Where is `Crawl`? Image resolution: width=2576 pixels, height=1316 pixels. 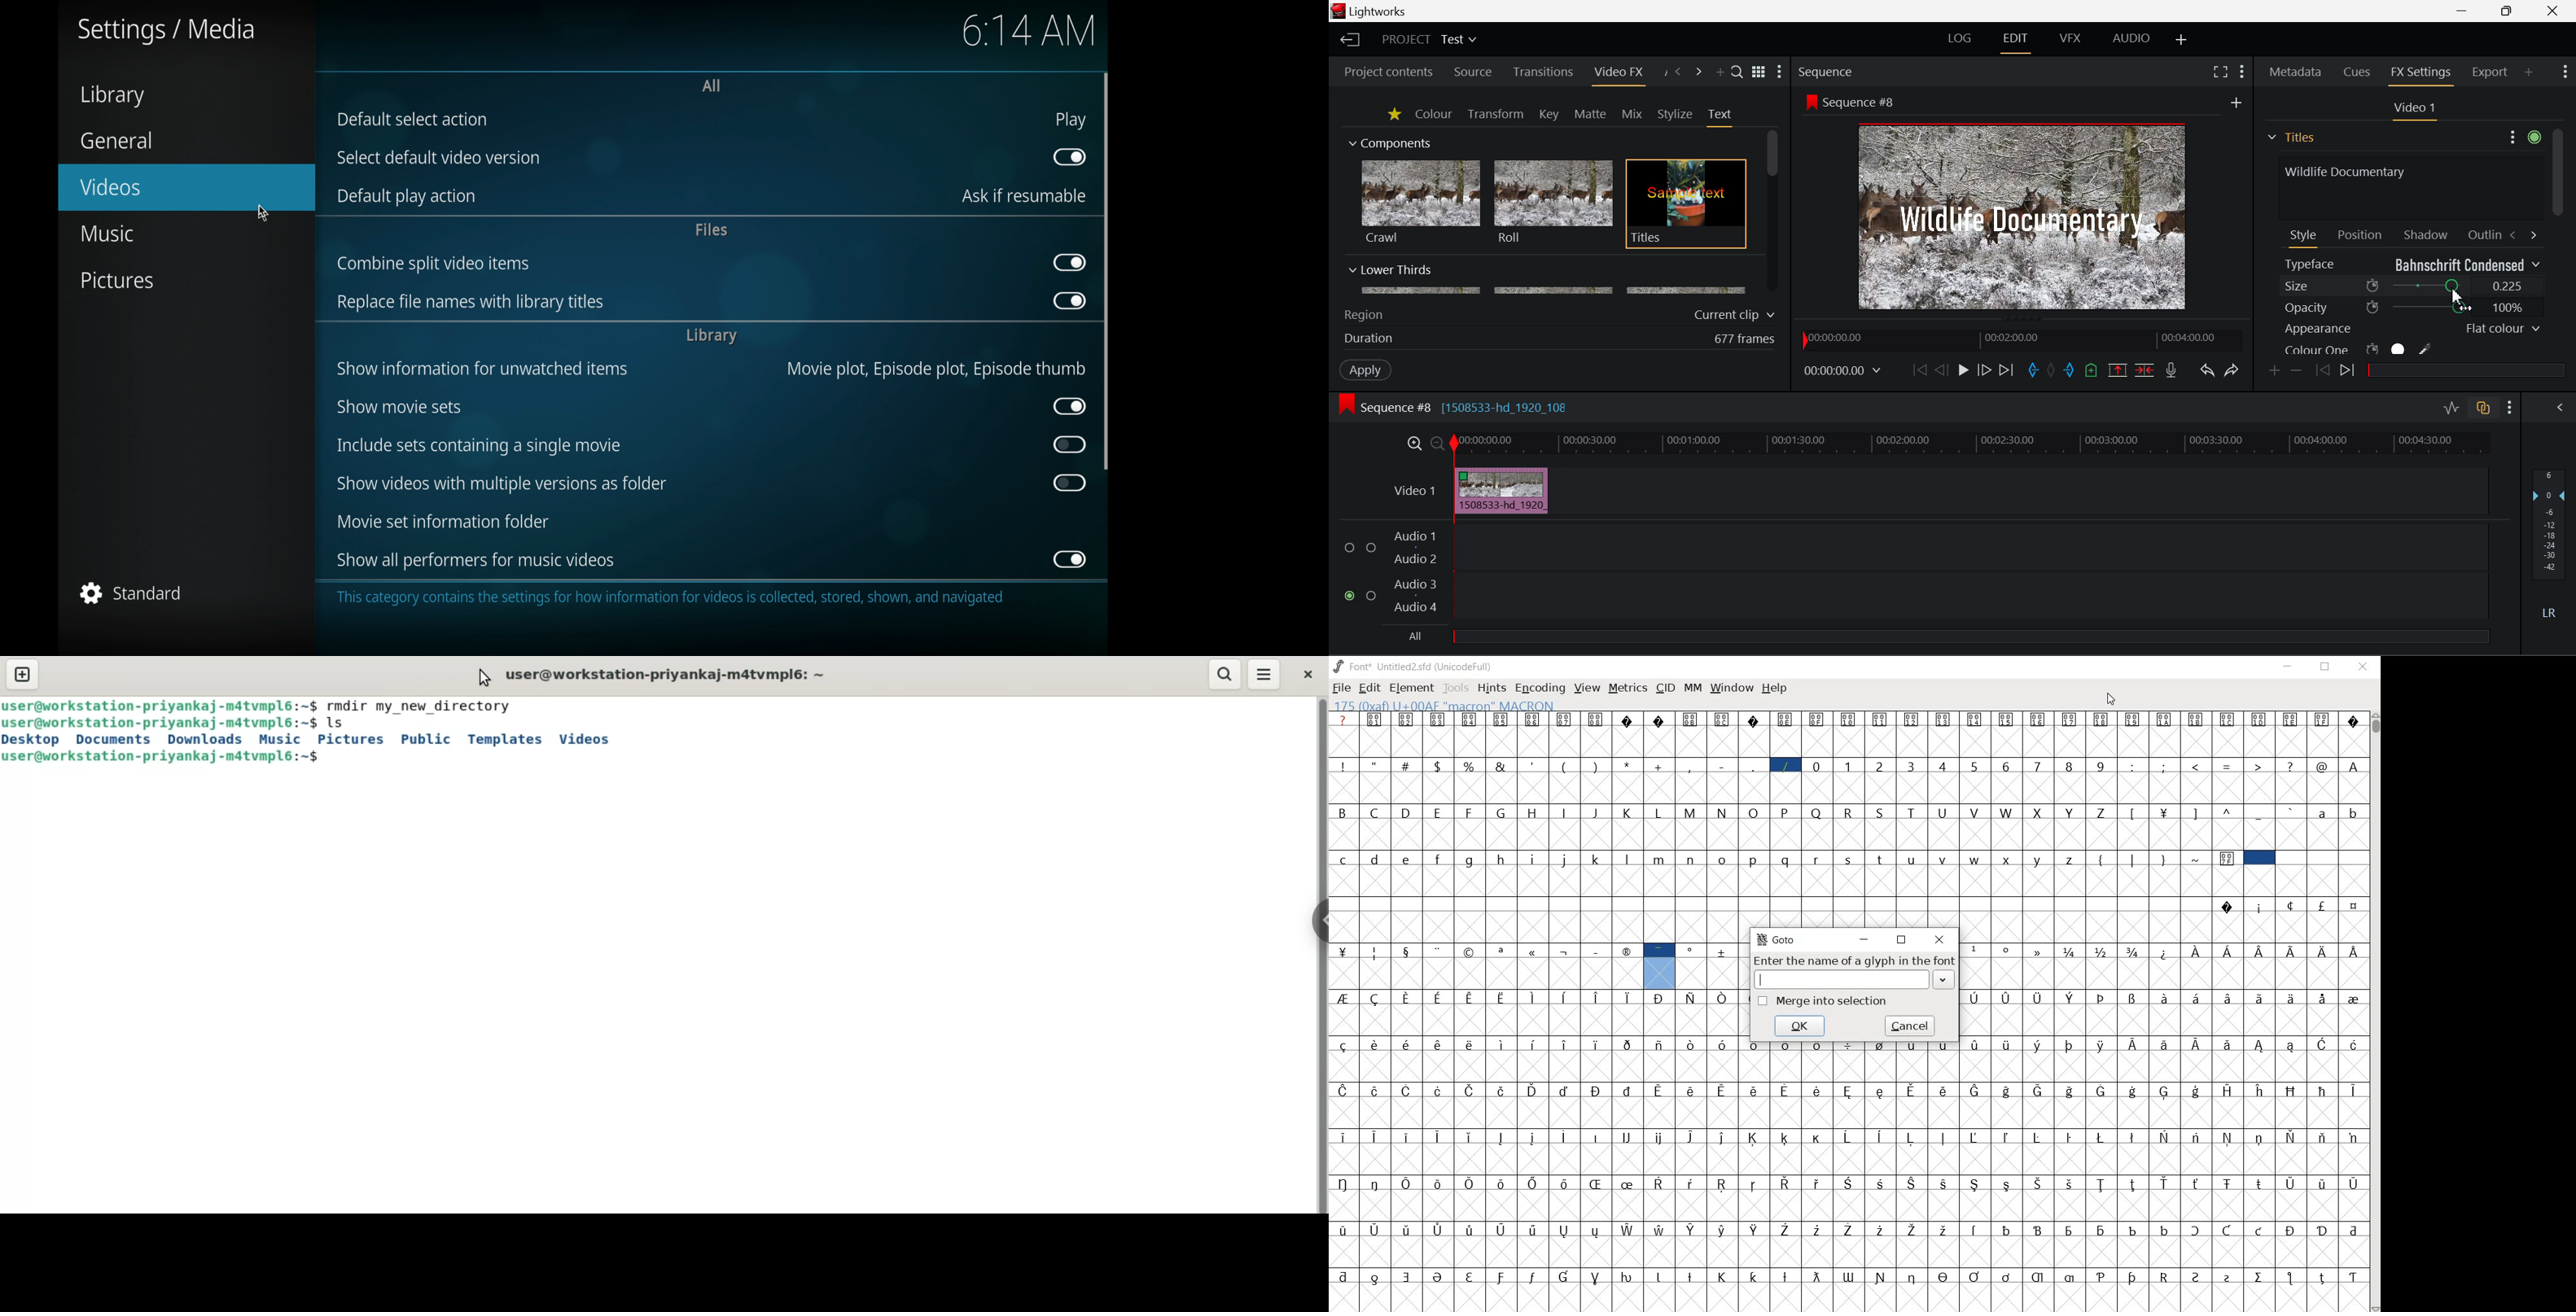 Crawl is located at coordinates (1421, 202).